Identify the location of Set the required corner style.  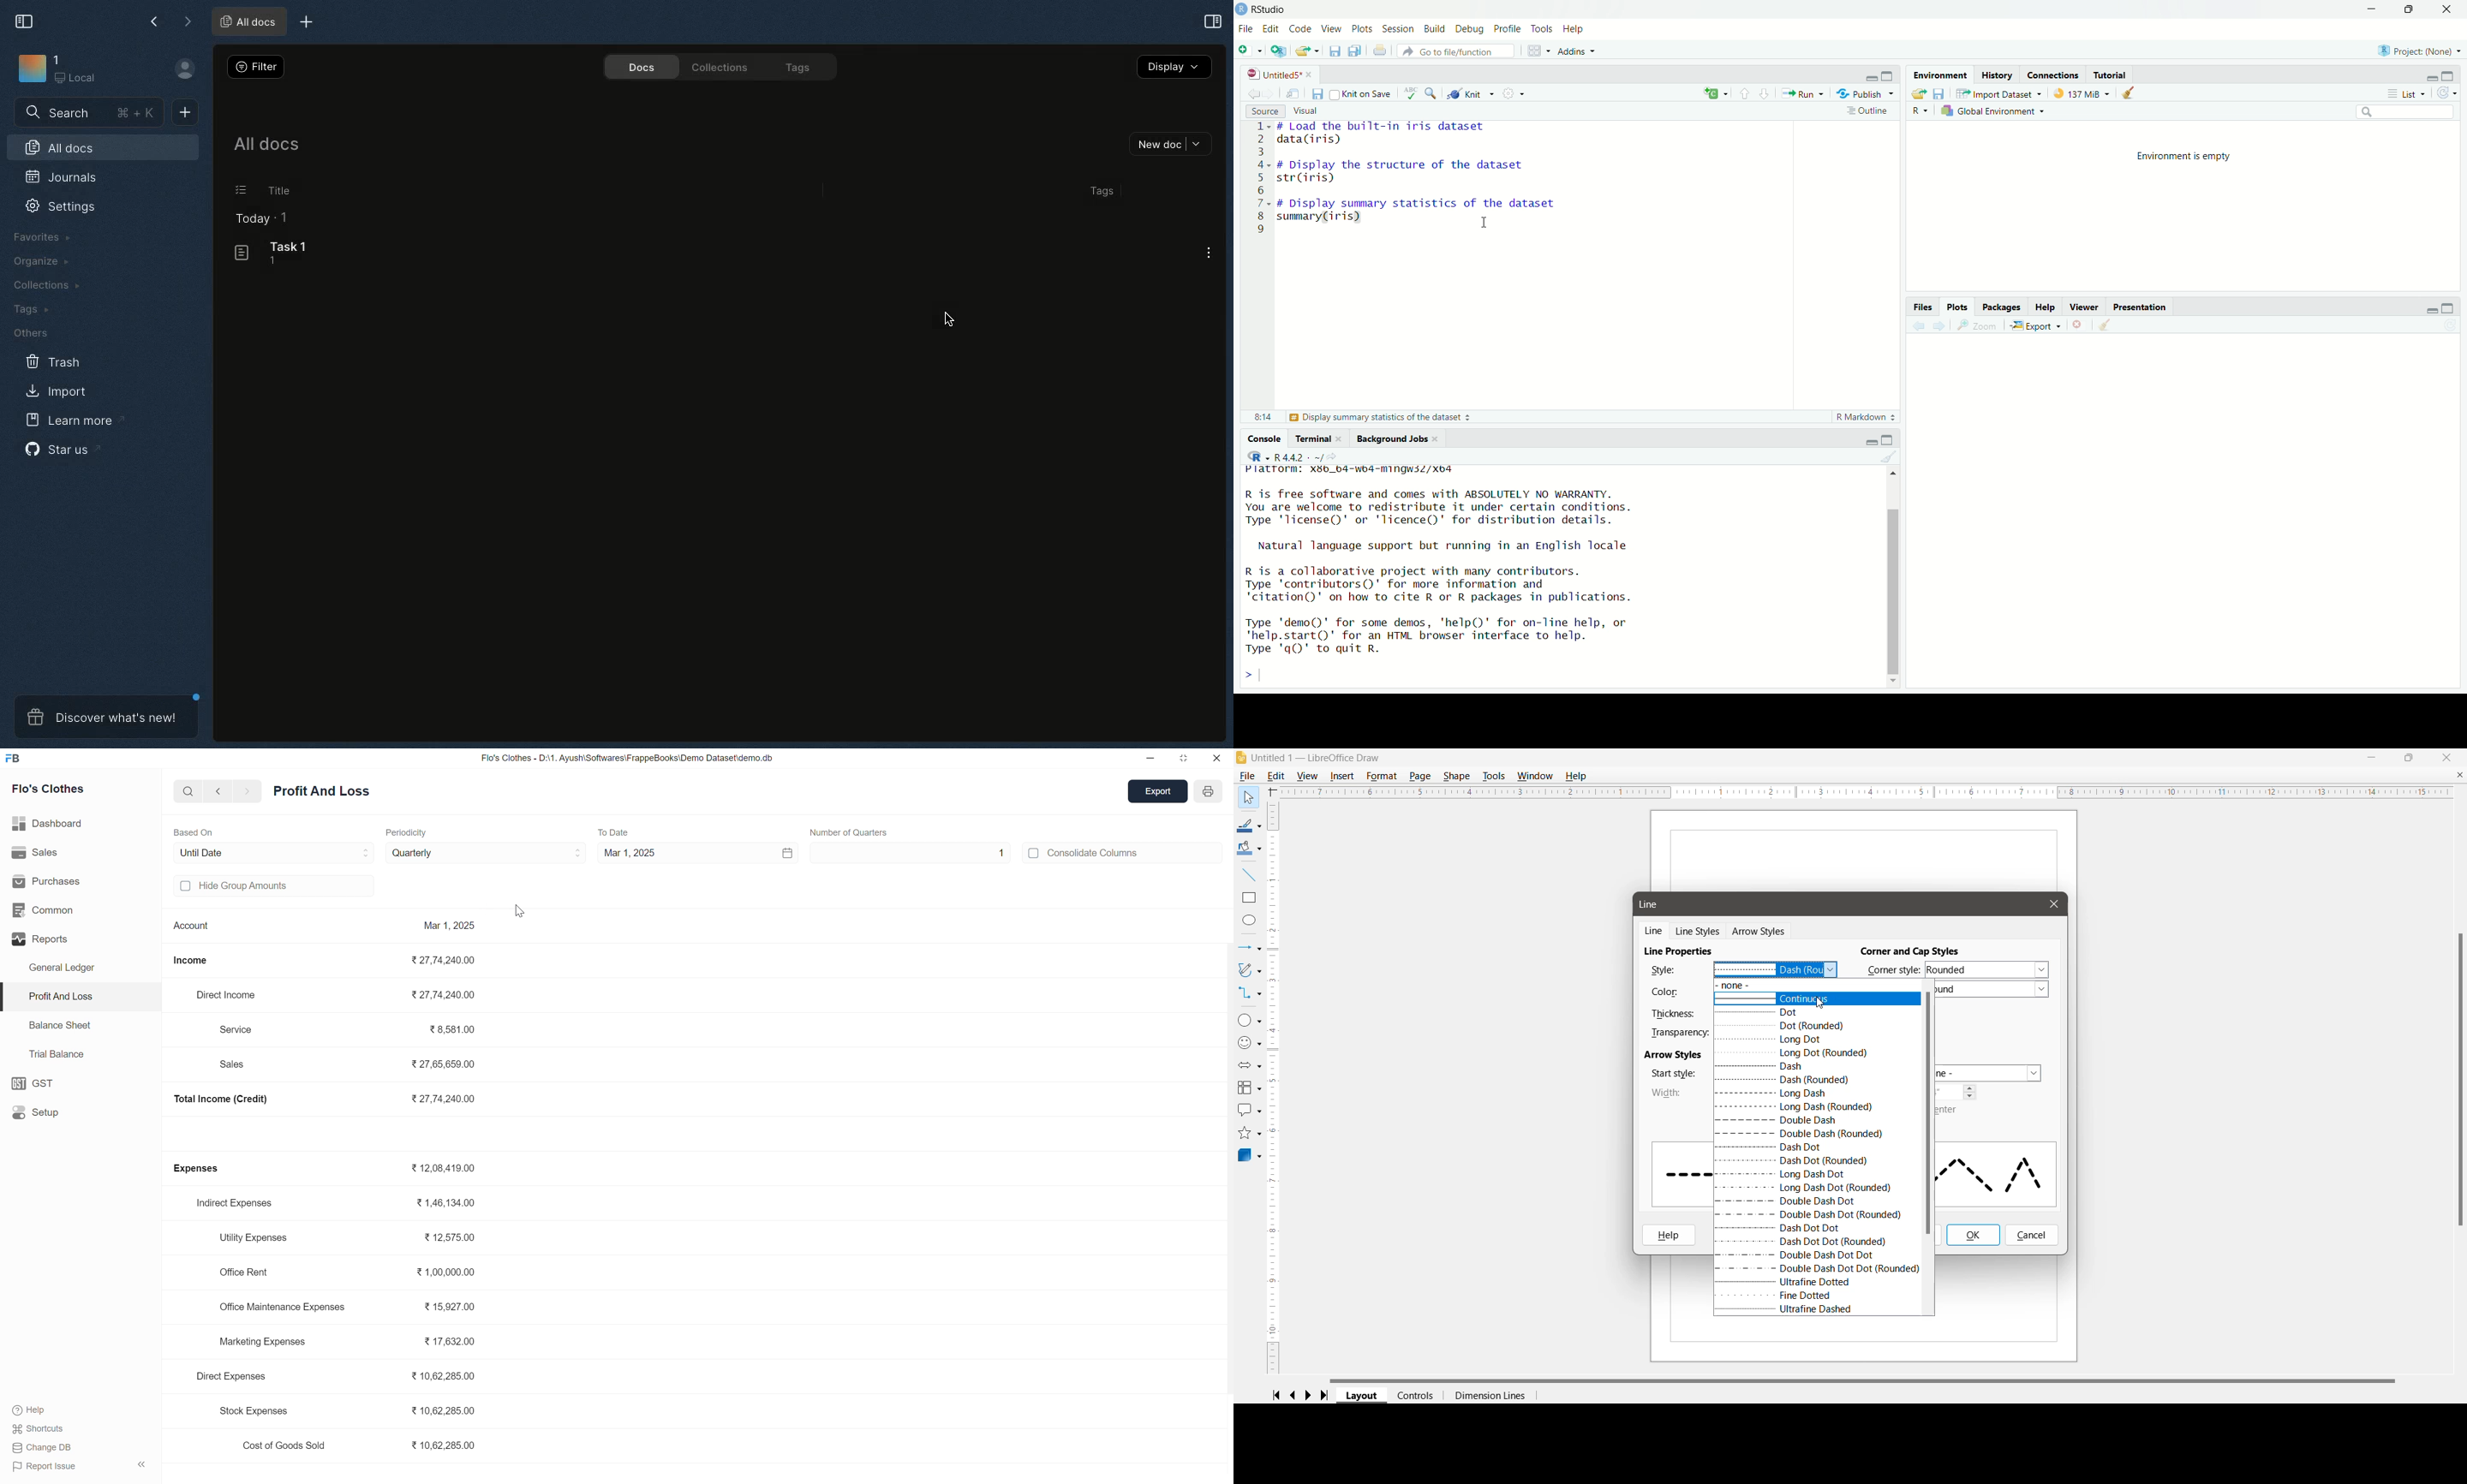
(1986, 971).